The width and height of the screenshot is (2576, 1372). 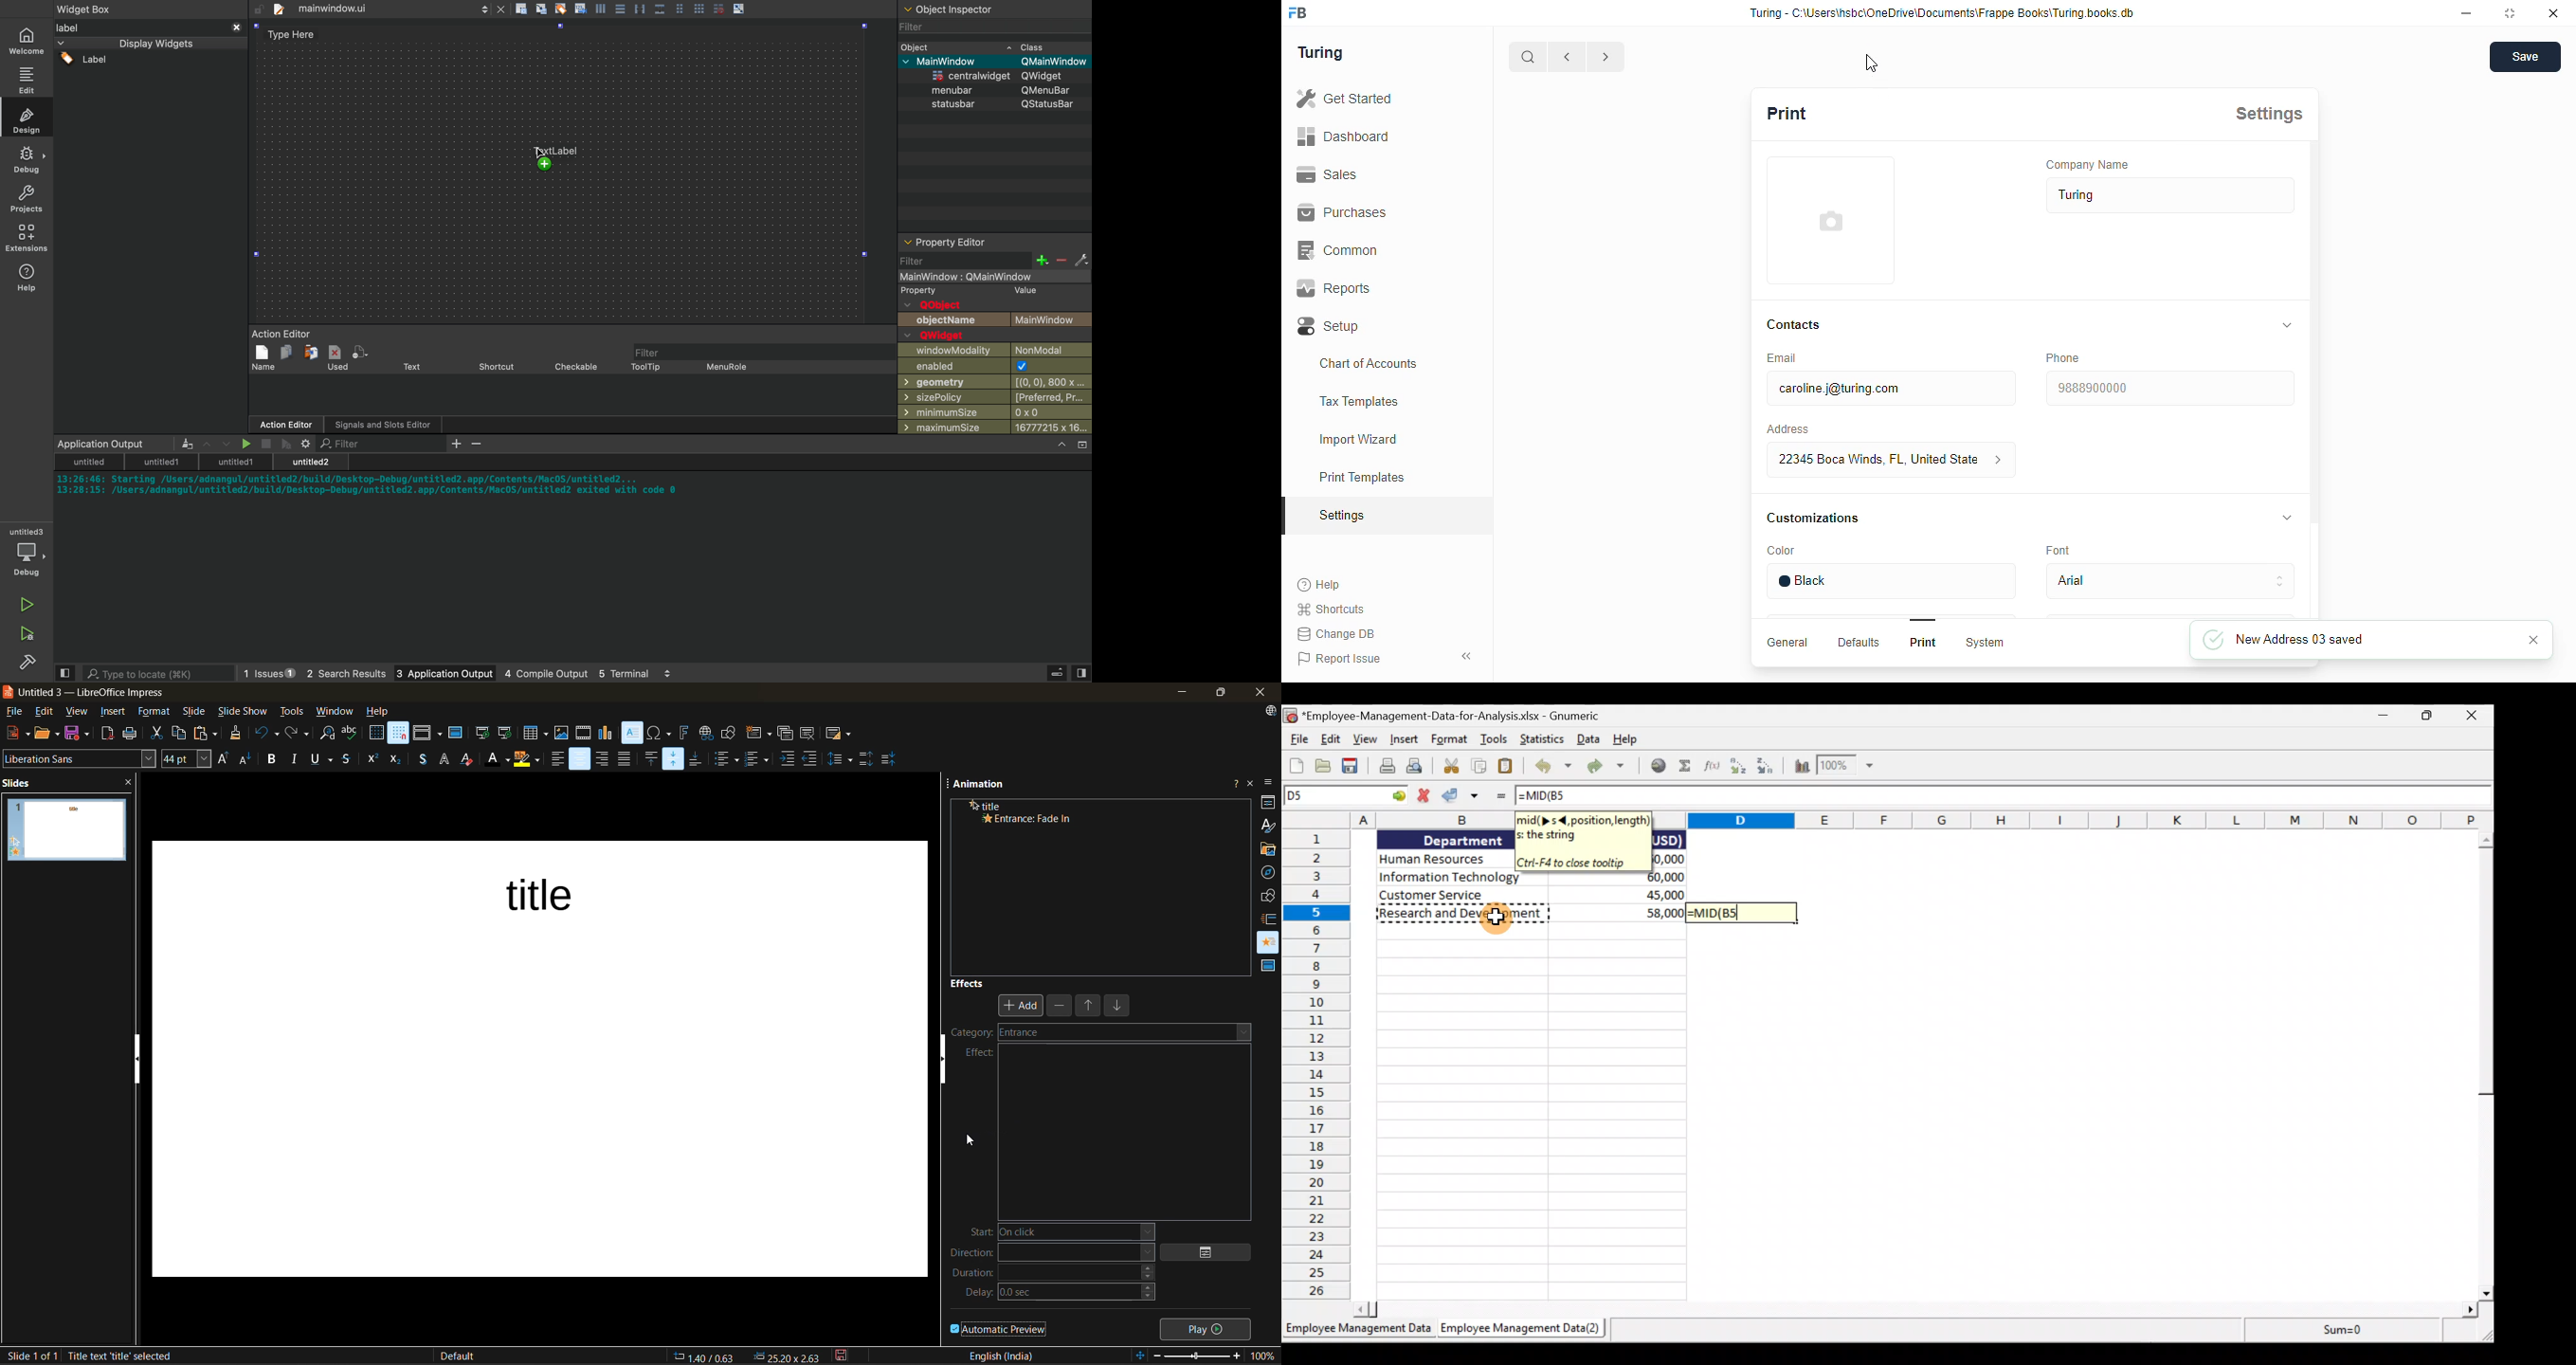 I want to click on , so click(x=1068, y=673).